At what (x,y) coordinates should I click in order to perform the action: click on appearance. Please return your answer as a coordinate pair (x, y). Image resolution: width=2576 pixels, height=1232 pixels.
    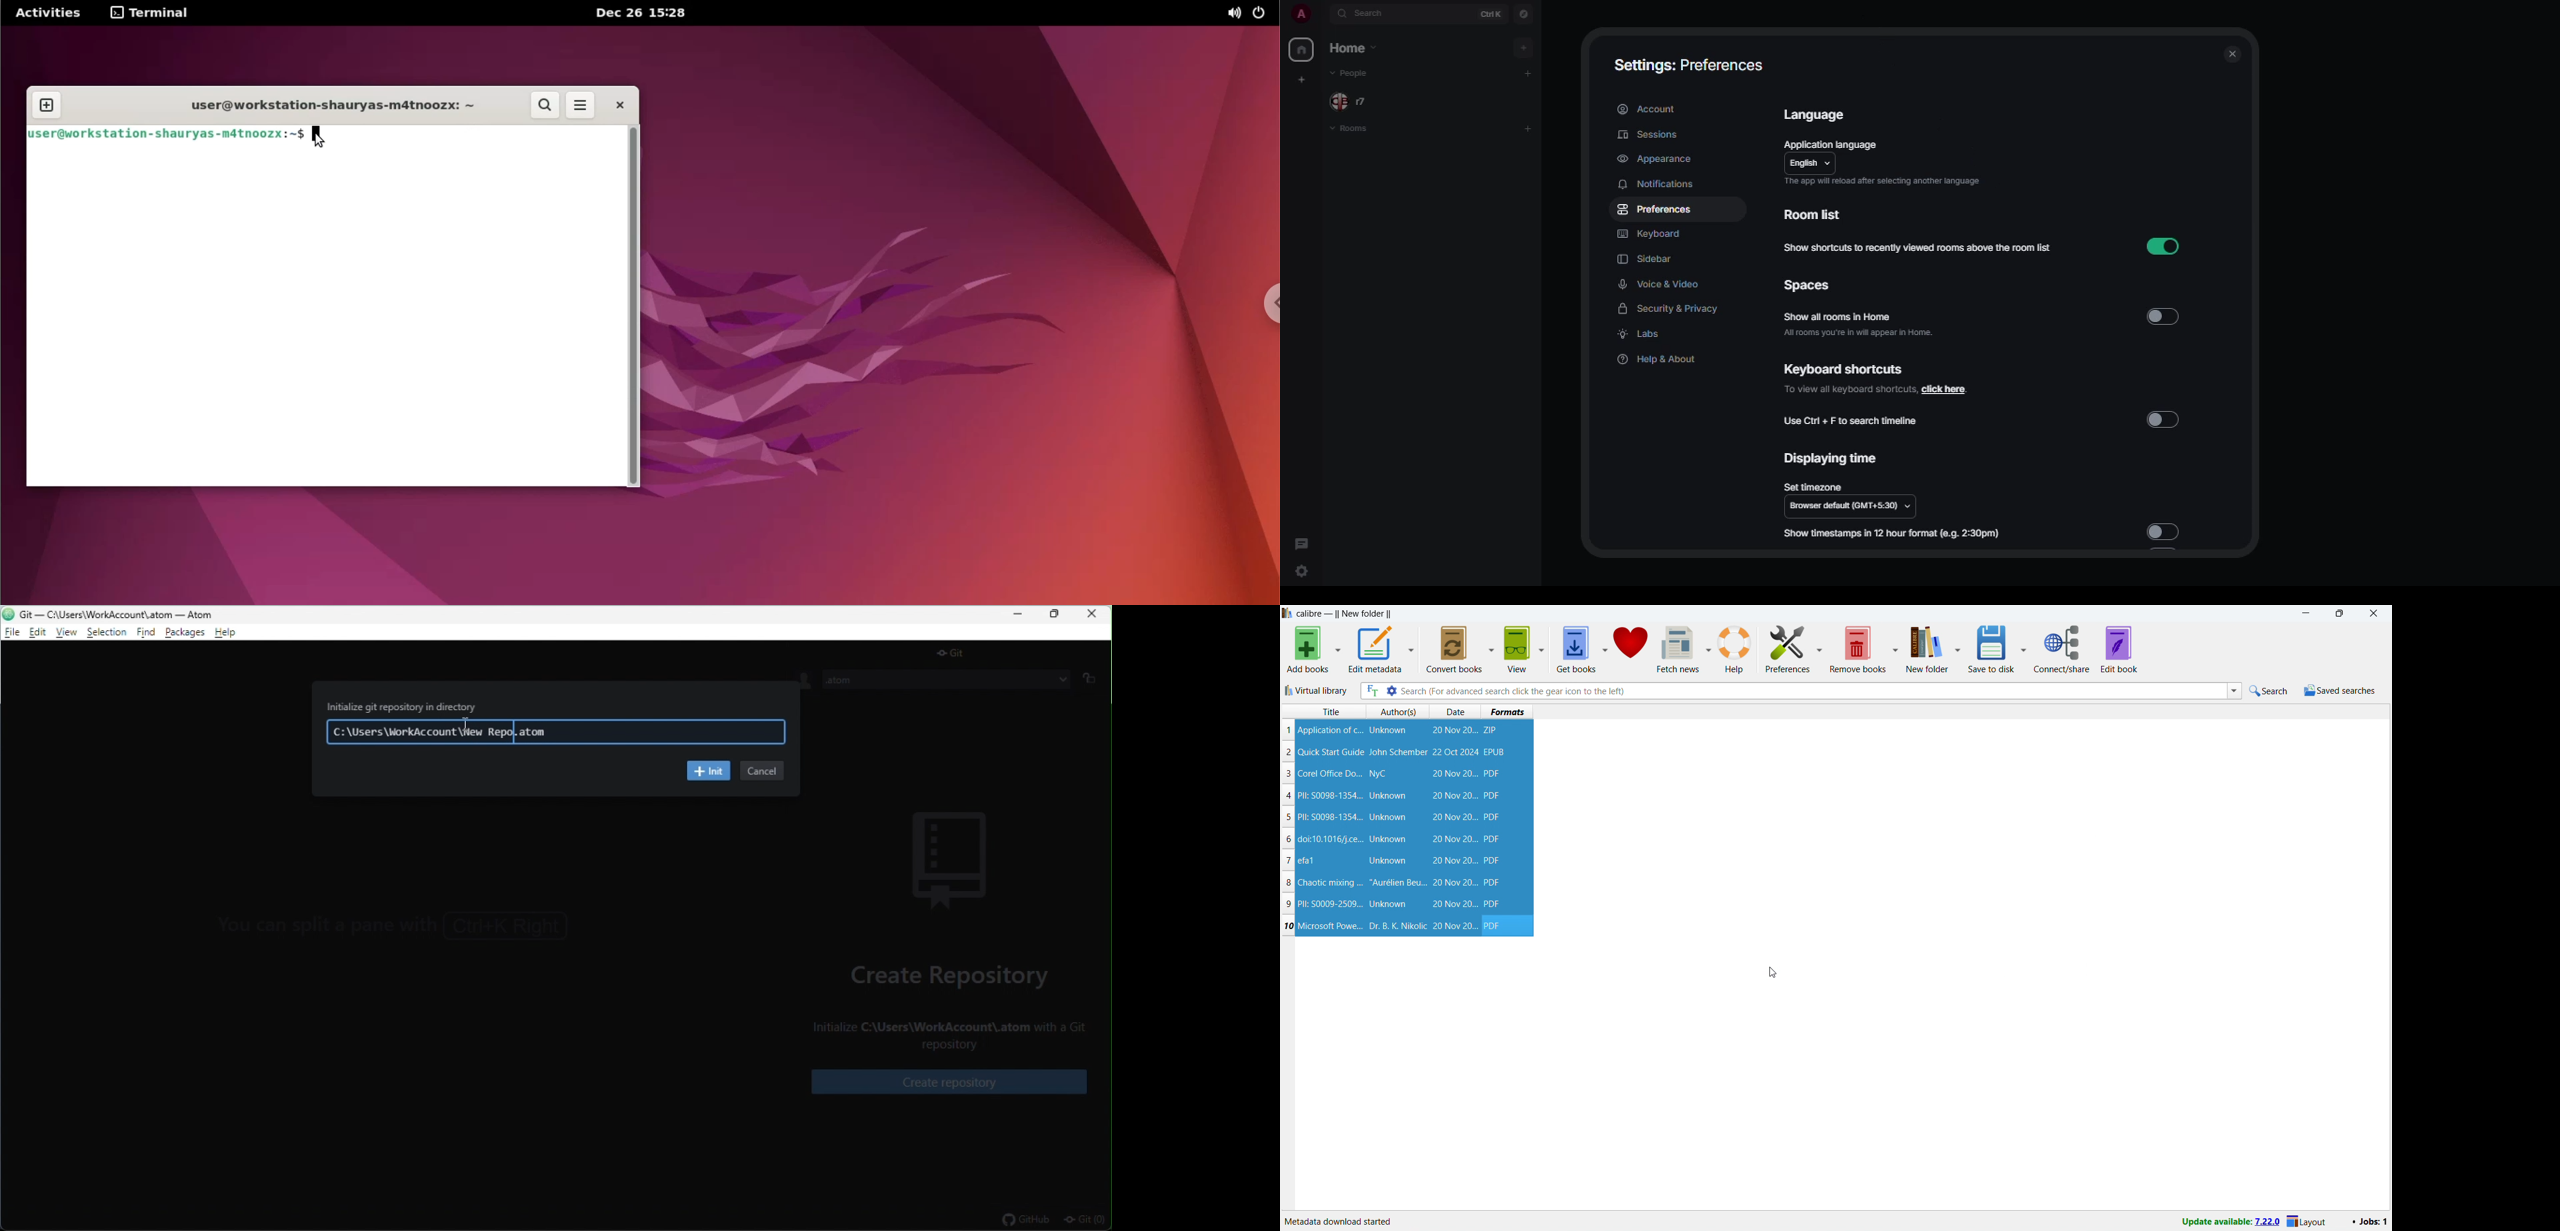
    Looking at the image, I should click on (1657, 159).